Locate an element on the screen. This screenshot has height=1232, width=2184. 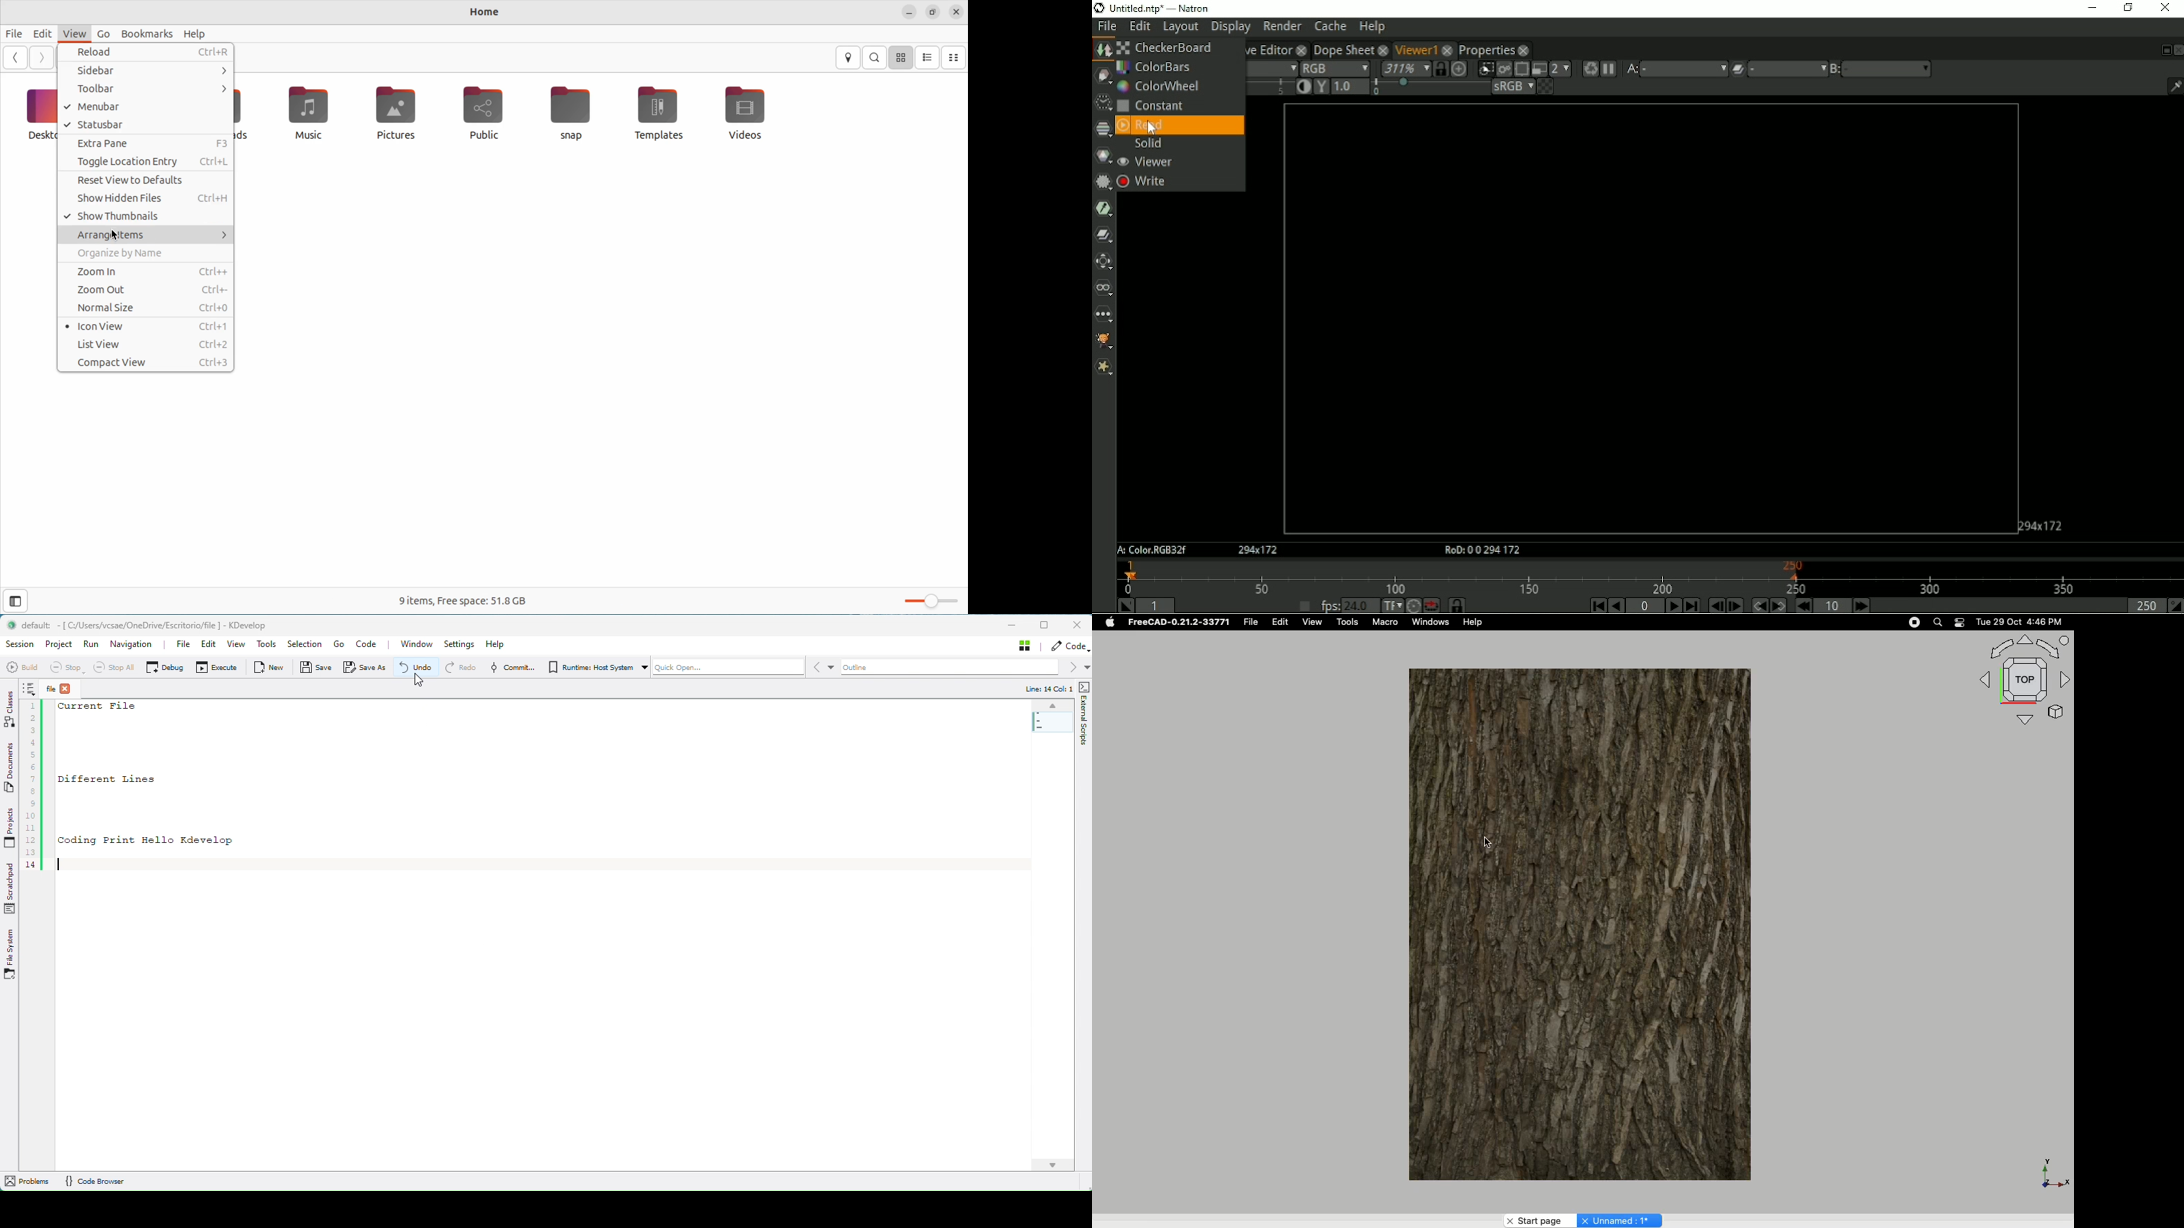
free spaces is located at coordinates (471, 599).